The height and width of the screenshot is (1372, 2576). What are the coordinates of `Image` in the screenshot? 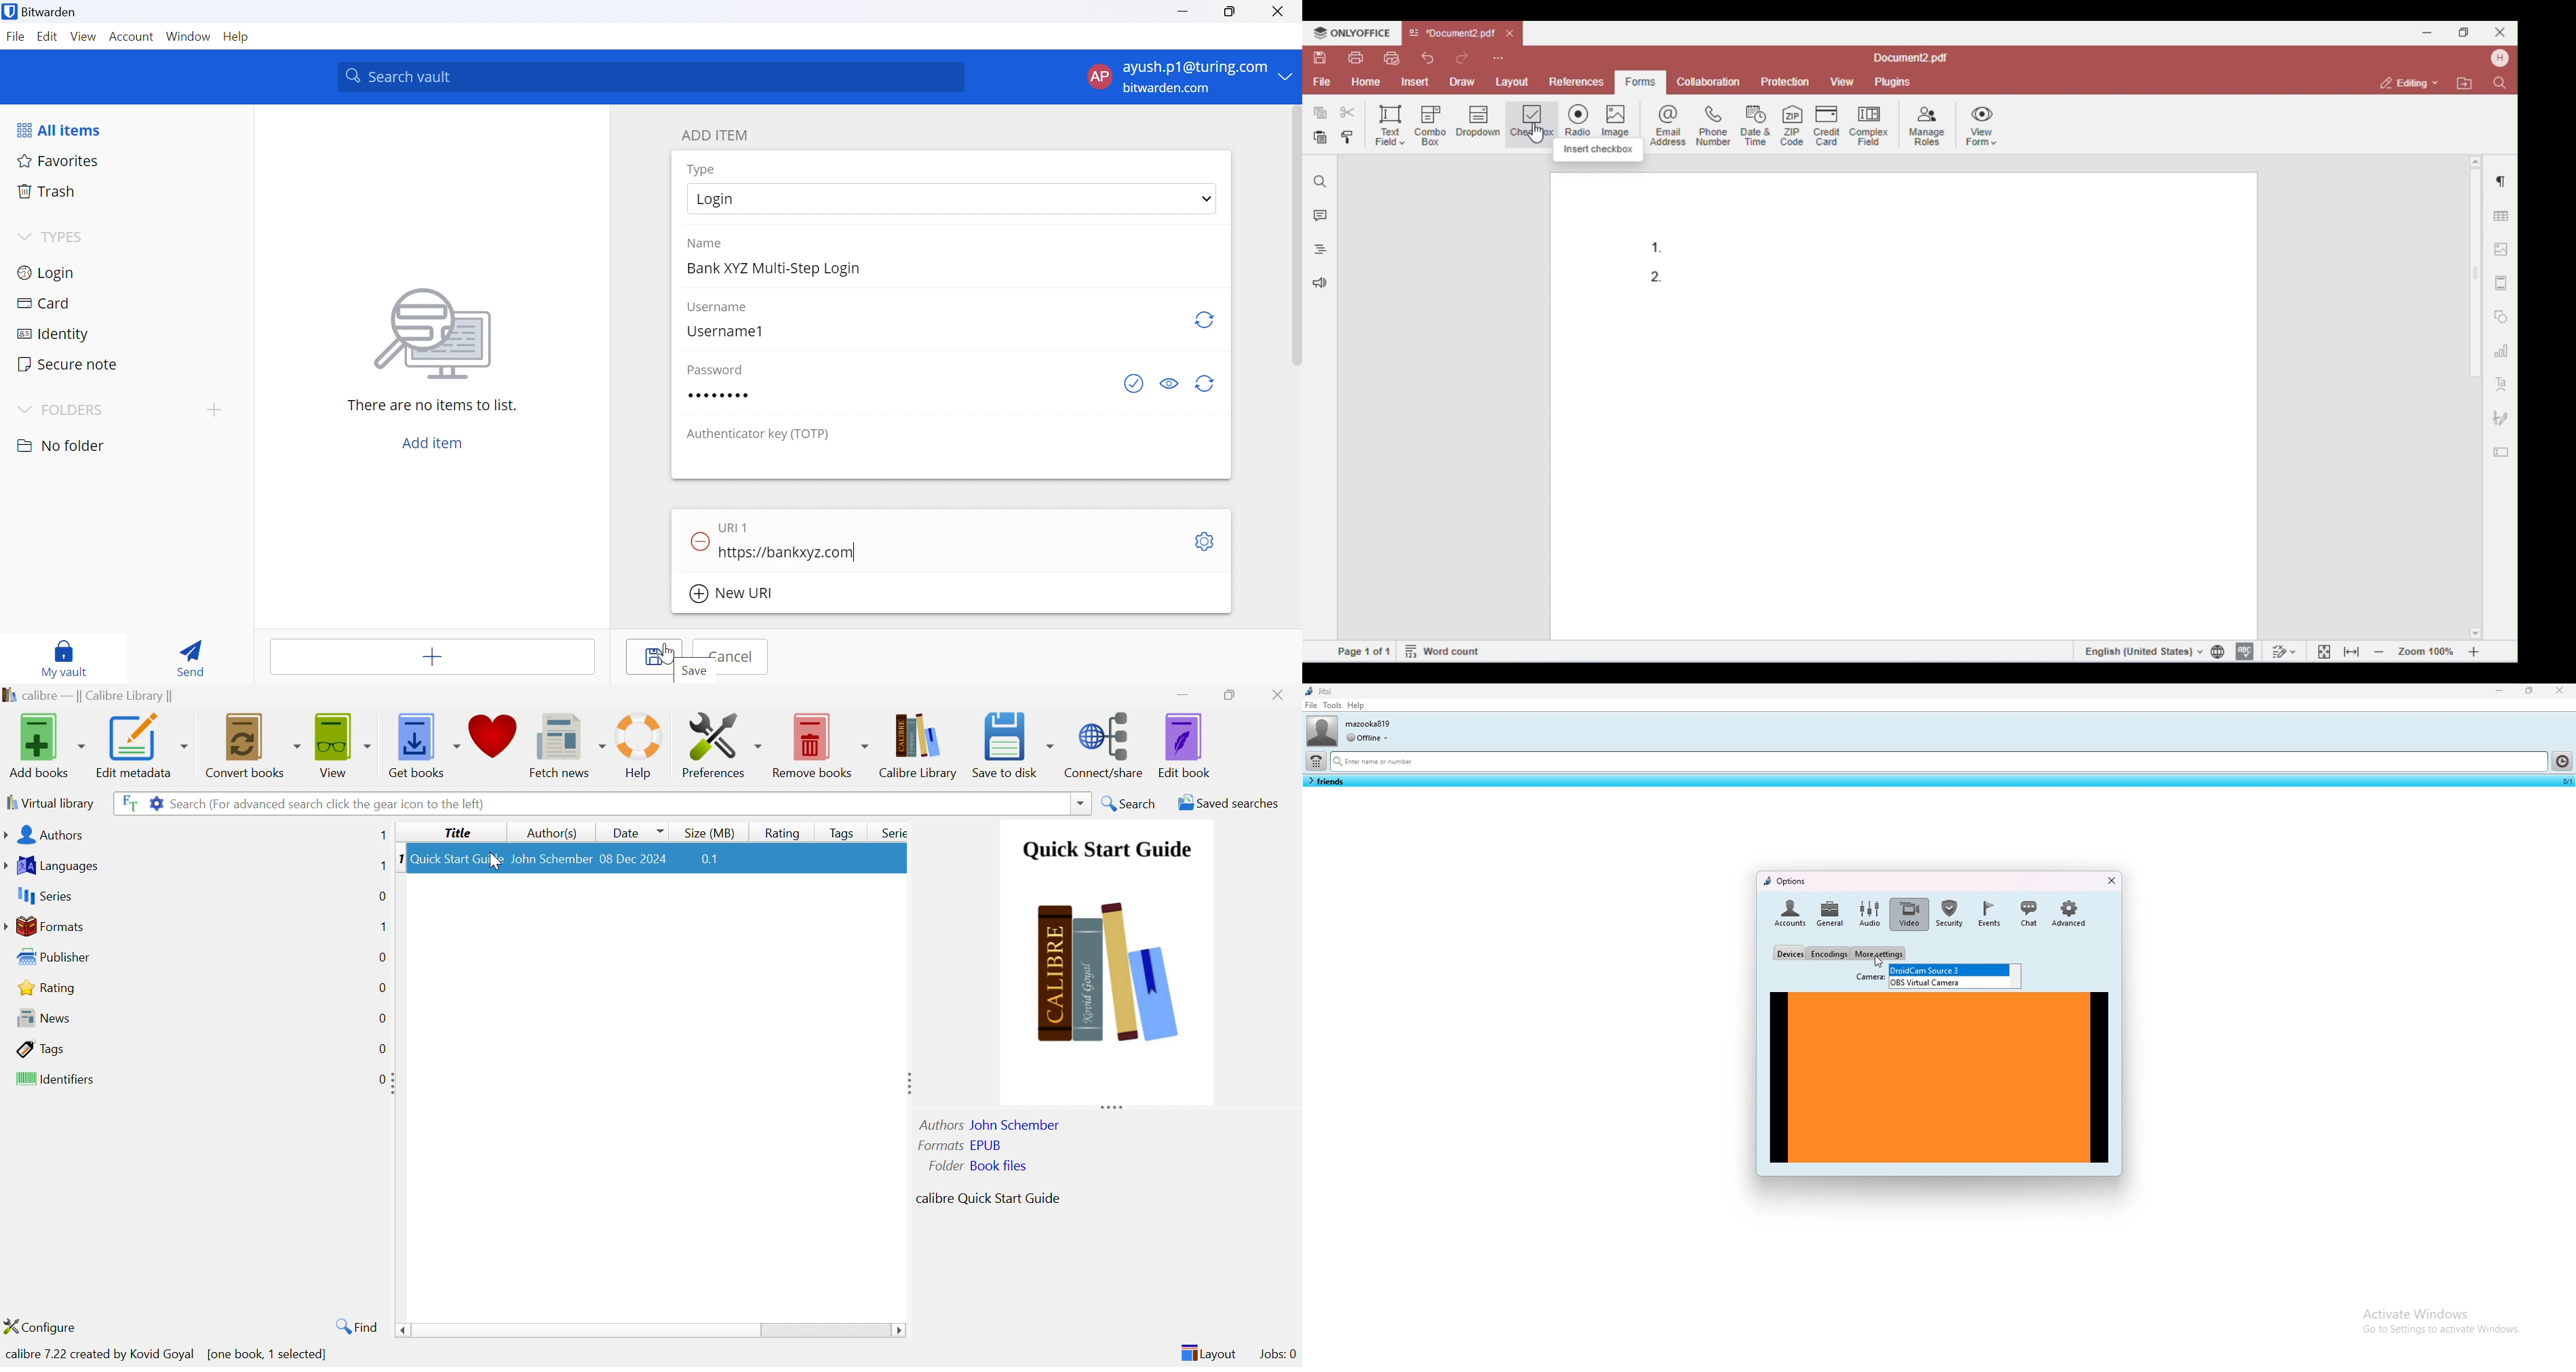 It's located at (1110, 975).